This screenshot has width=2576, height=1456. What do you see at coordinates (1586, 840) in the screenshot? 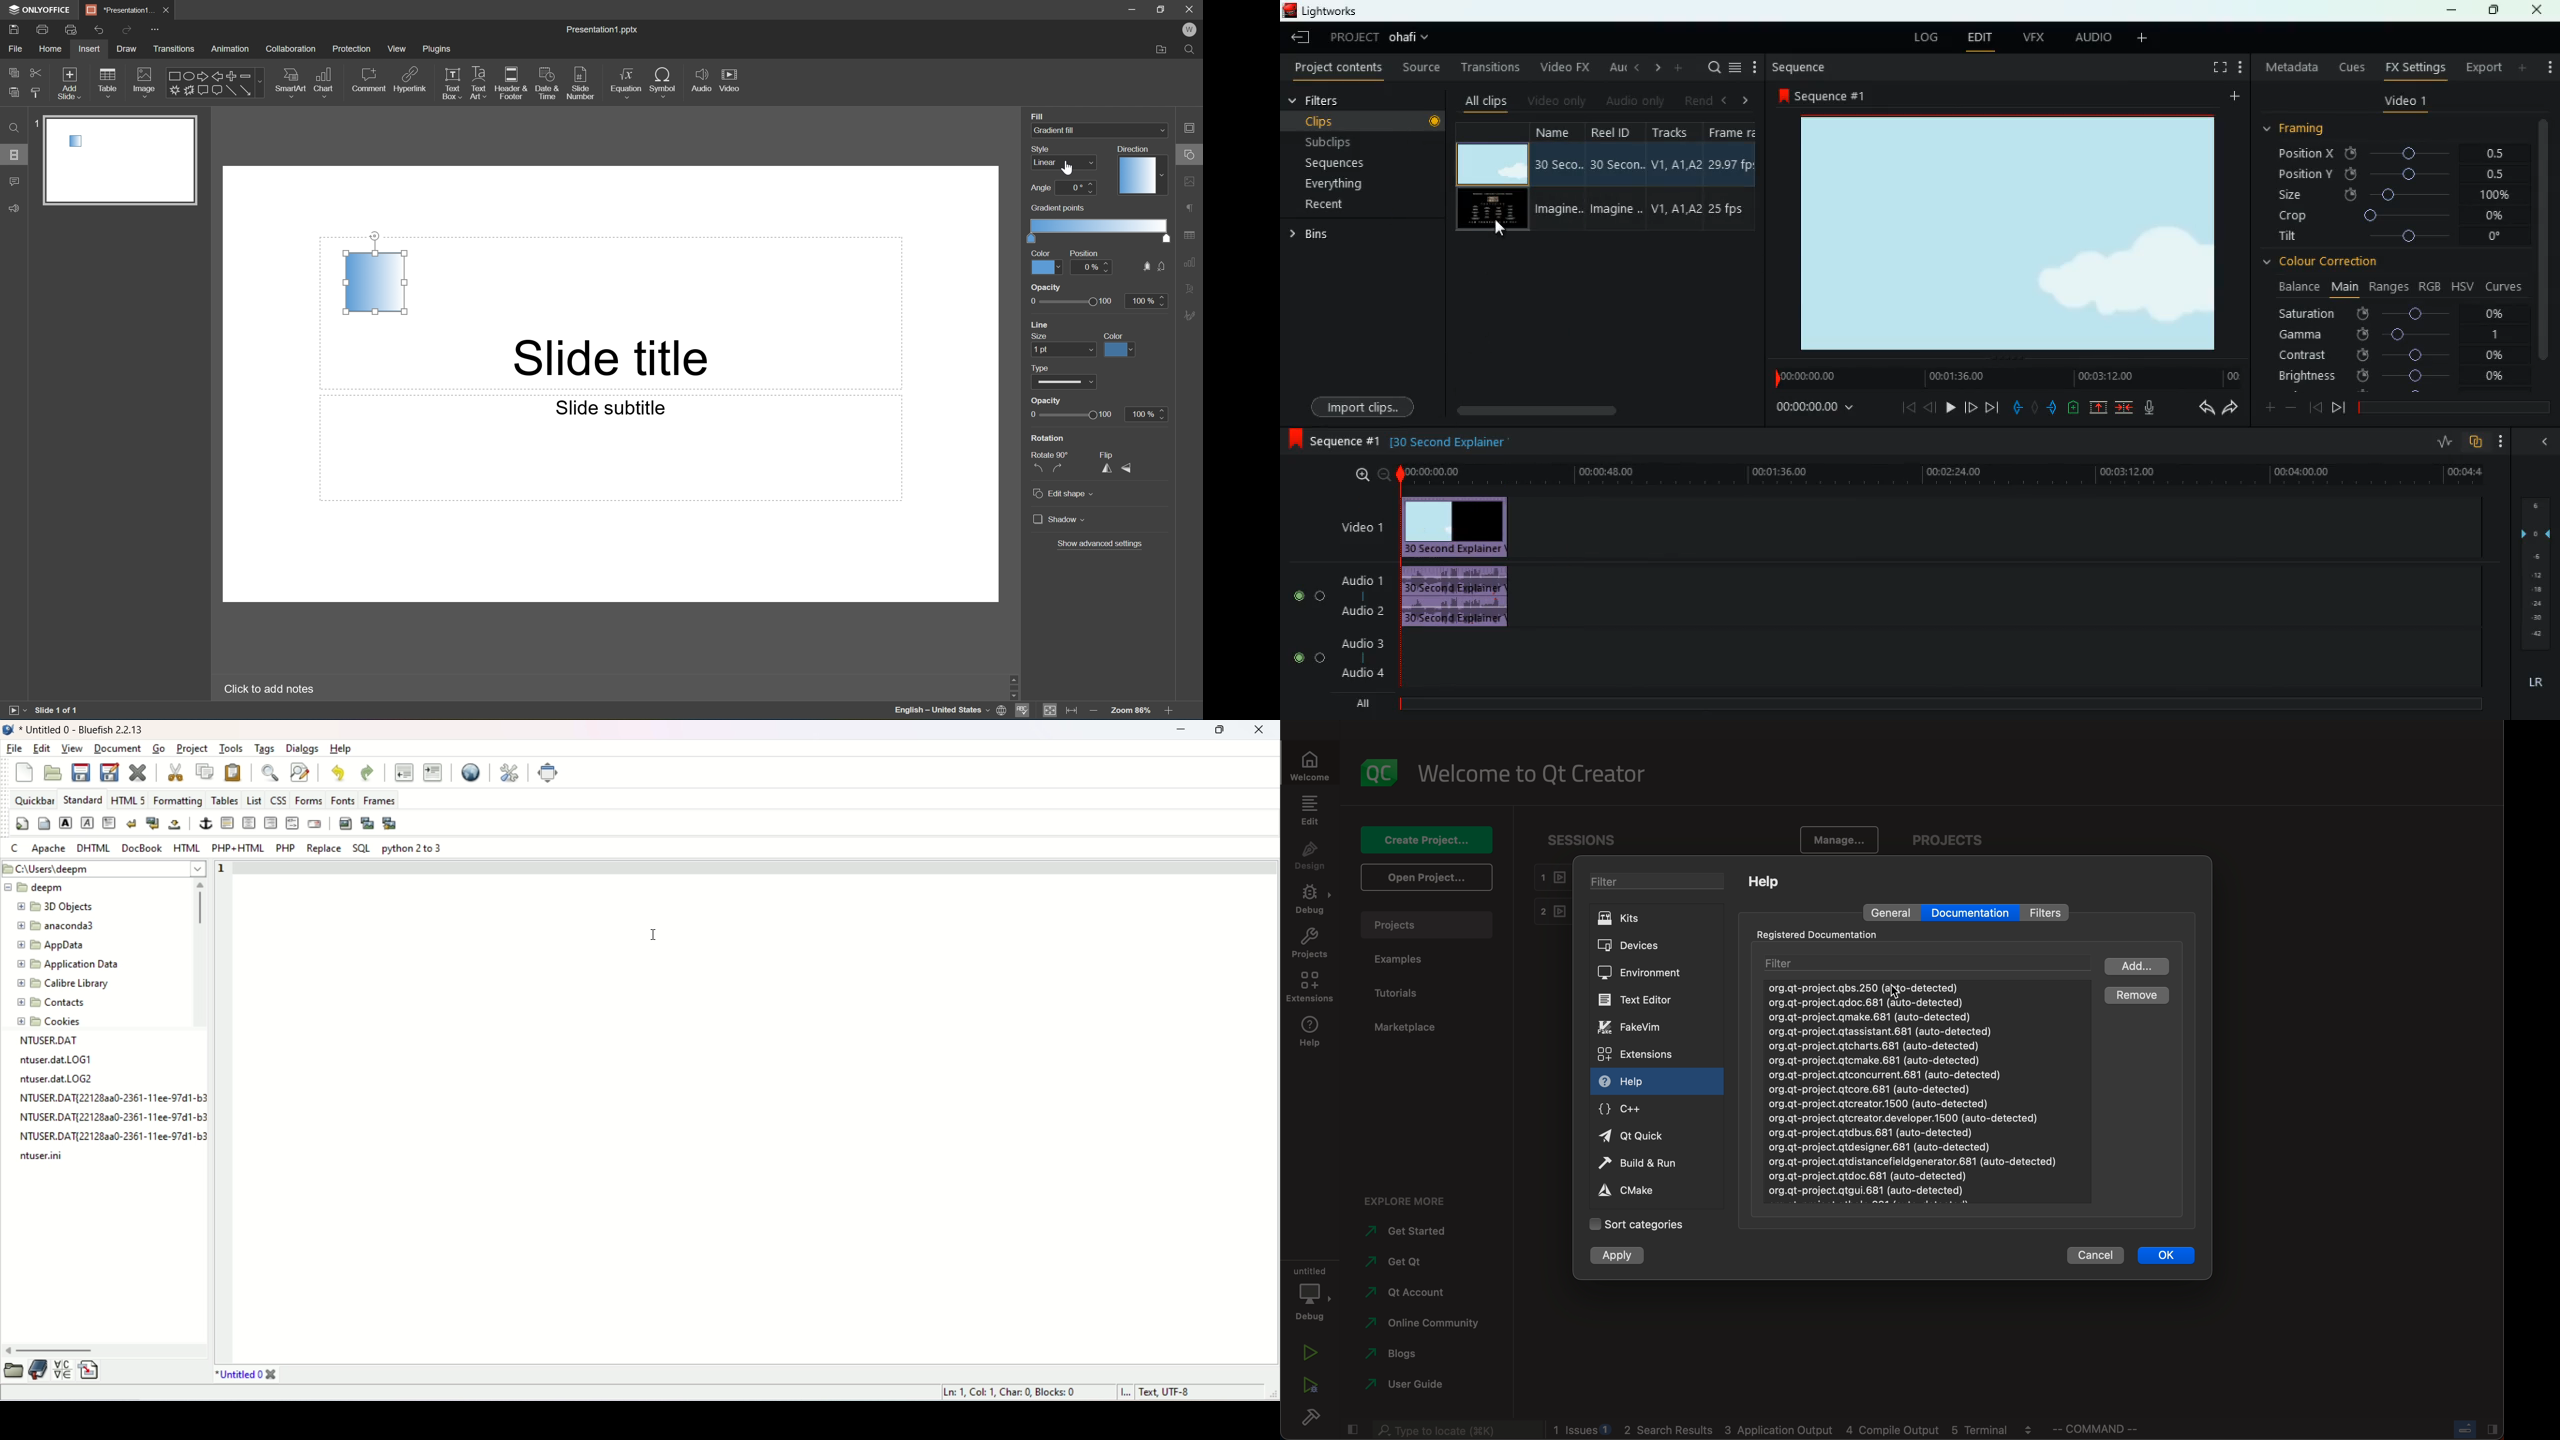
I see `sessions` at bounding box center [1586, 840].